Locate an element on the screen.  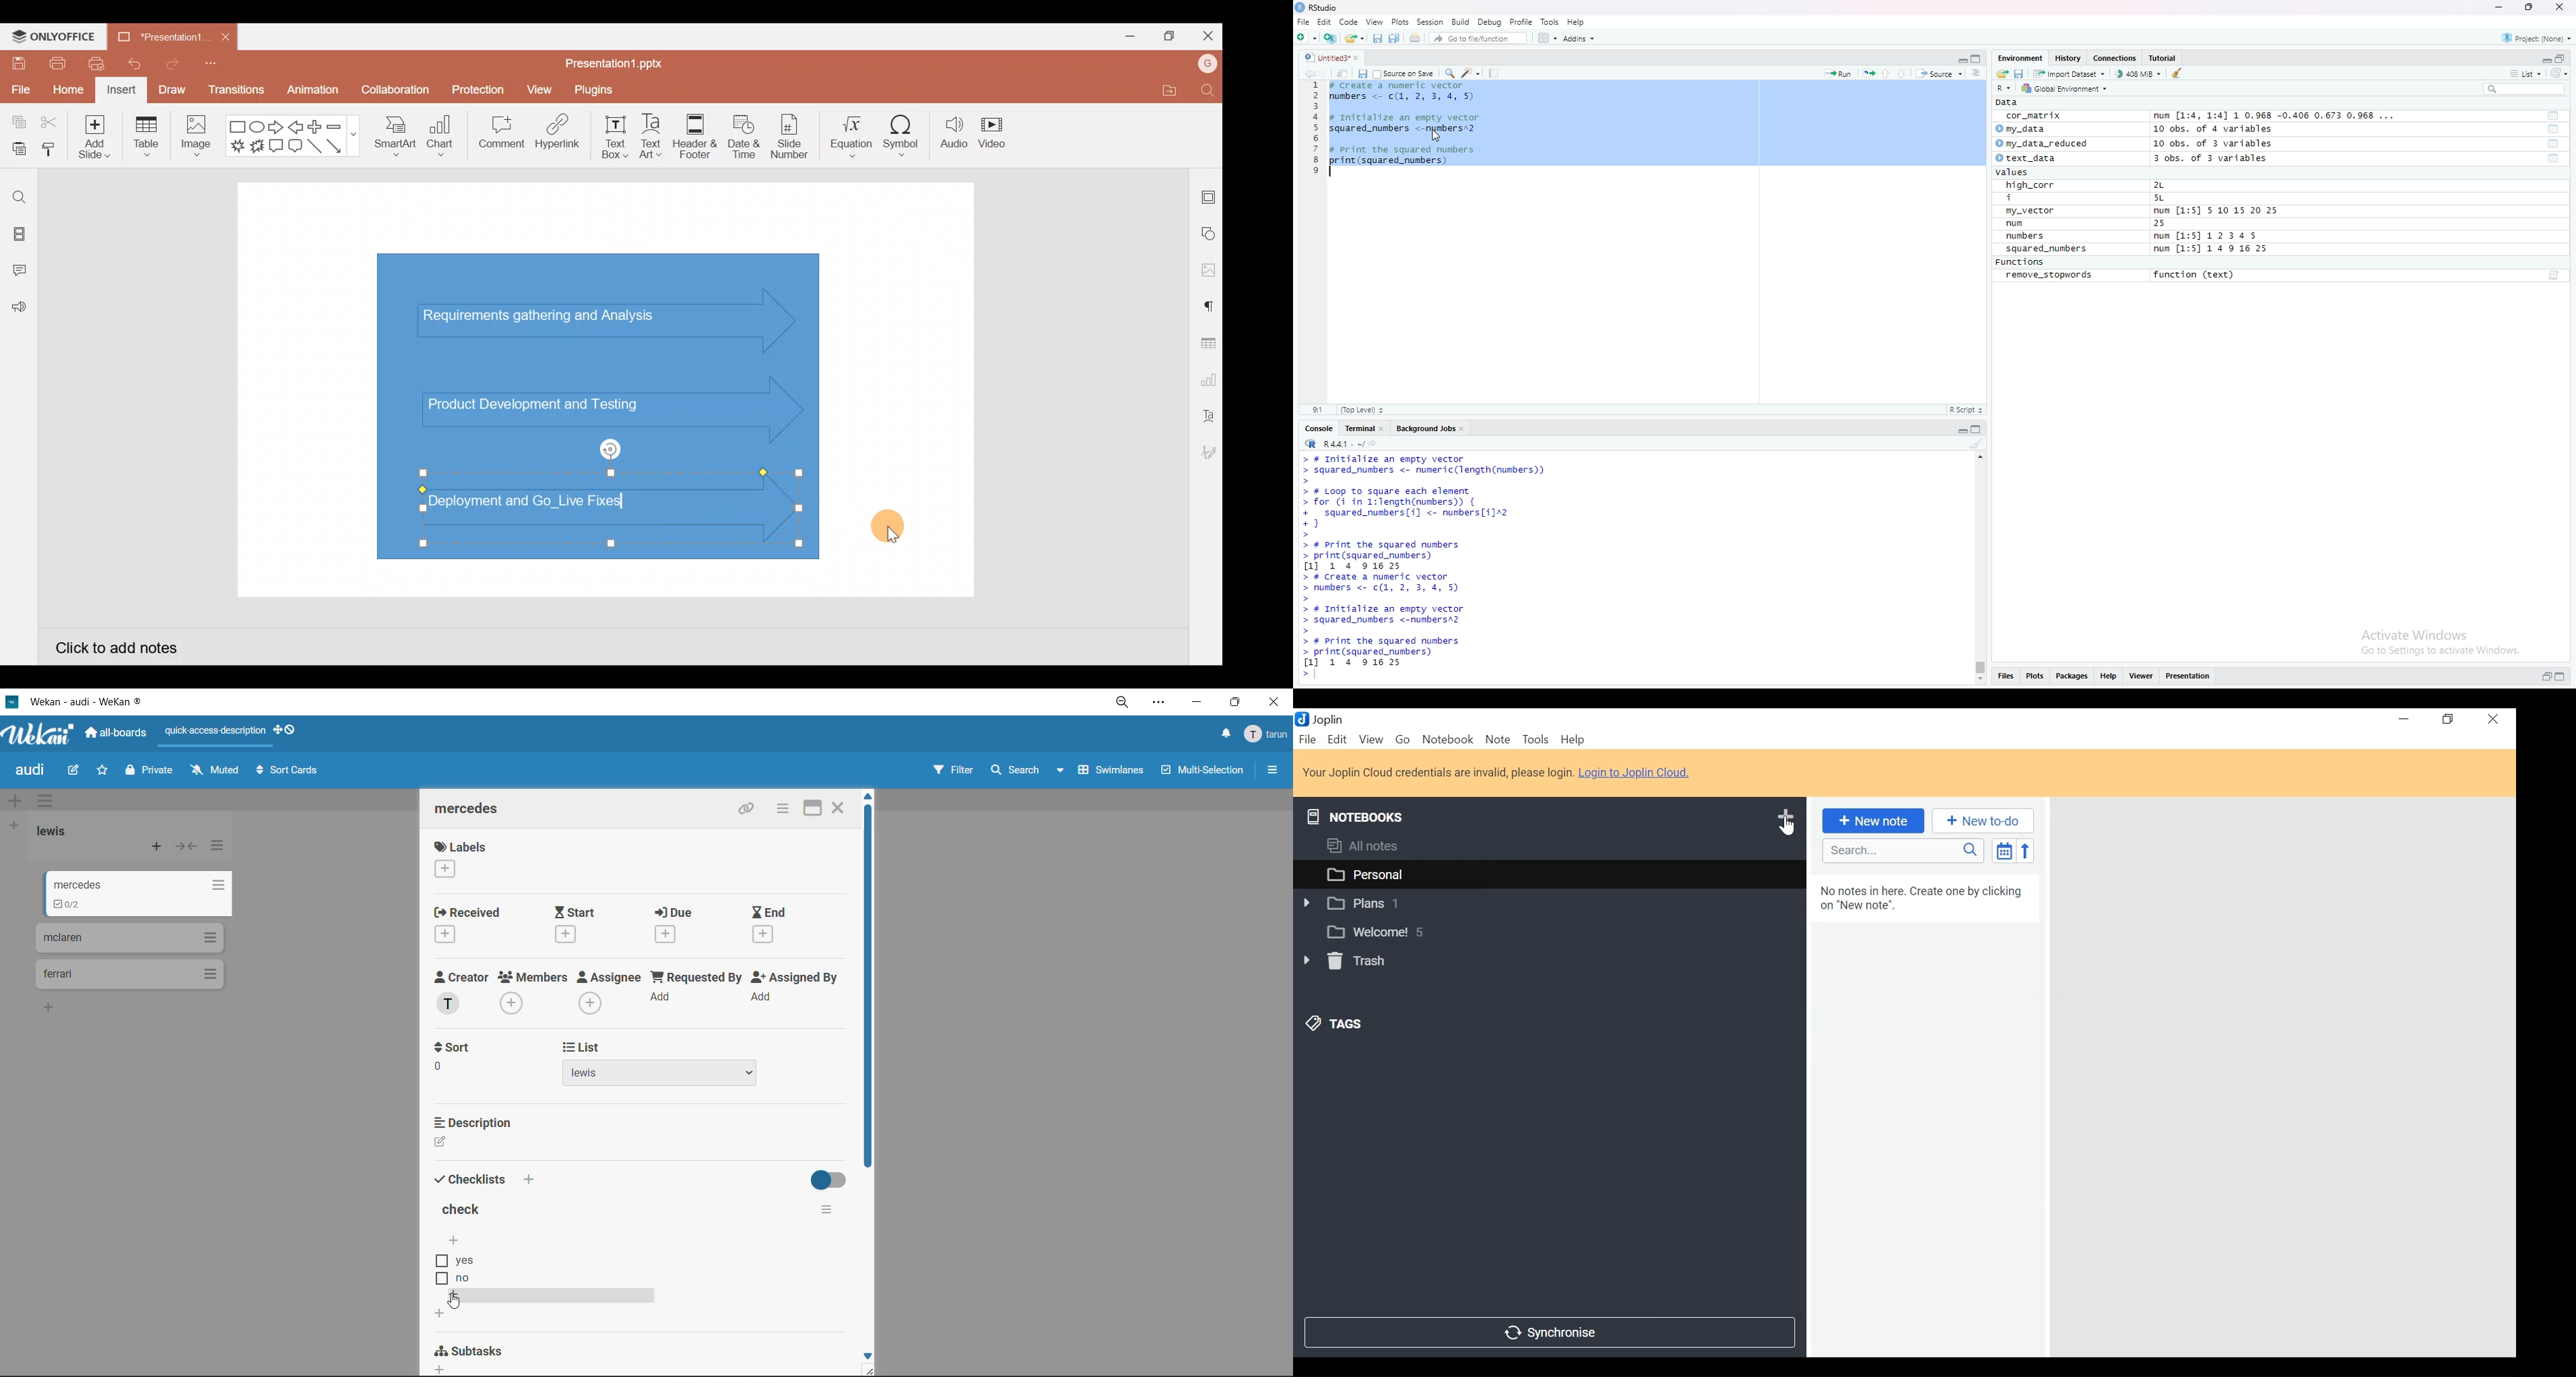
Cursor is located at coordinates (1782, 826).